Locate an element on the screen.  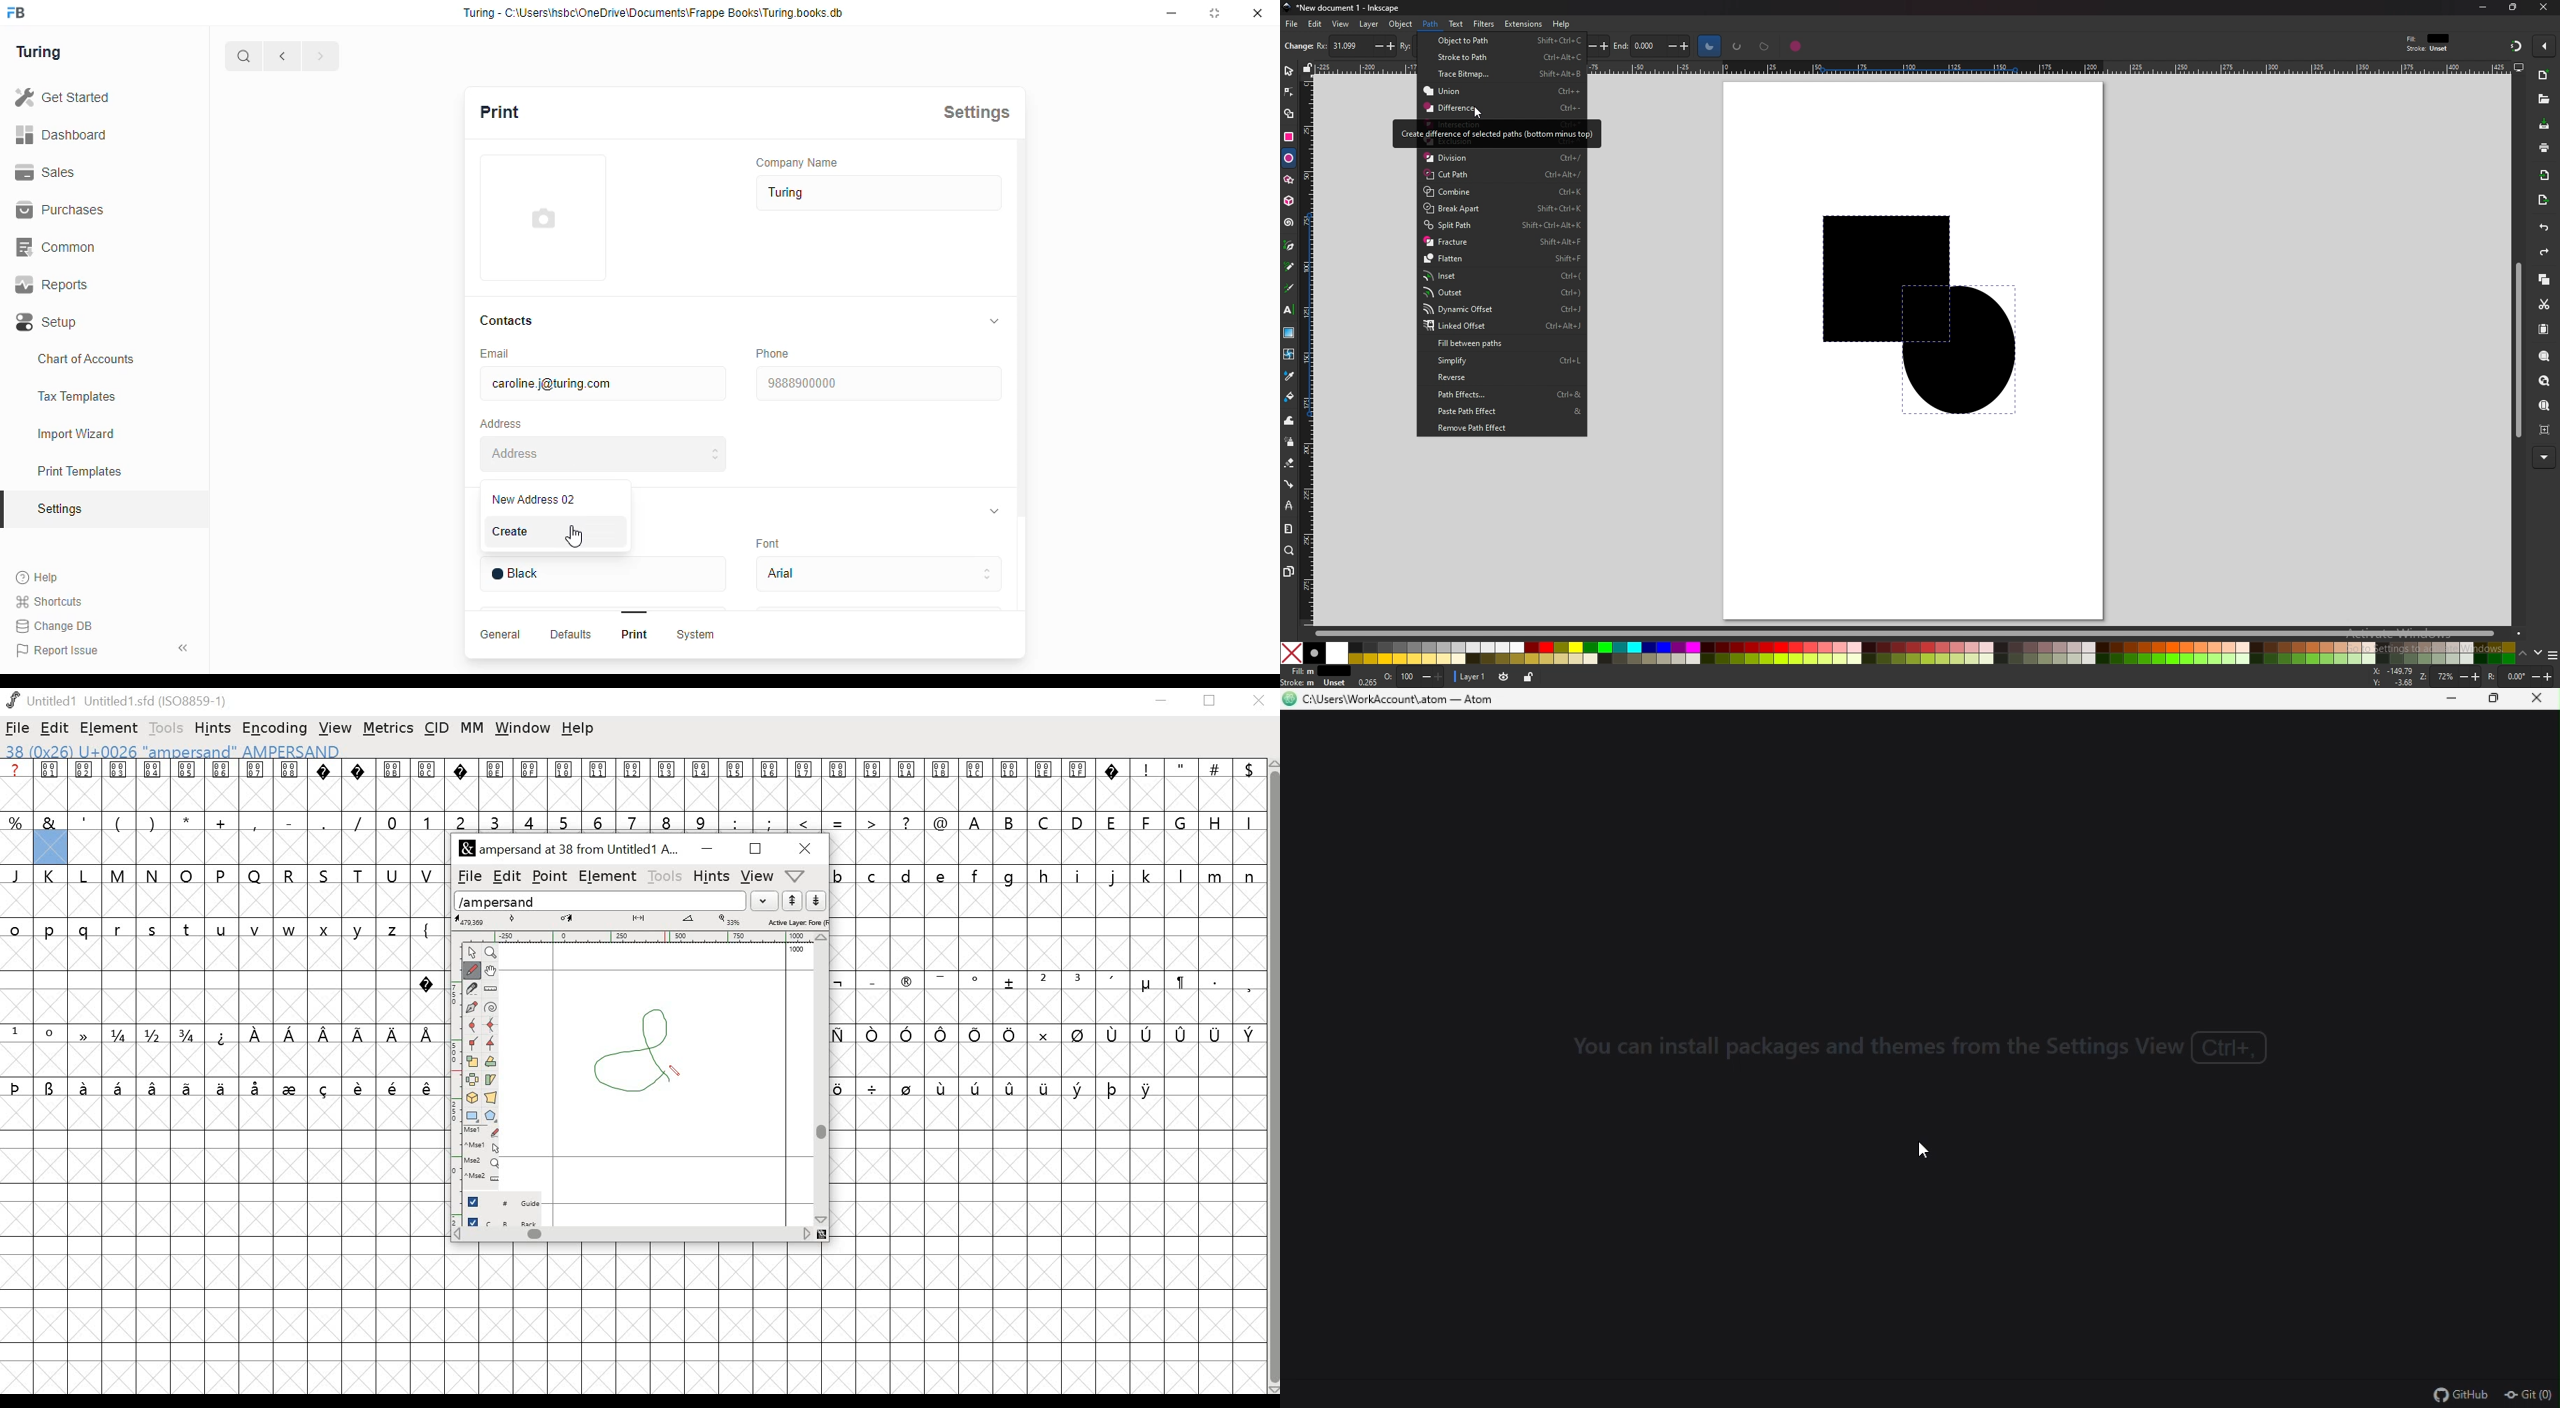
spray is located at coordinates (1289, 442).